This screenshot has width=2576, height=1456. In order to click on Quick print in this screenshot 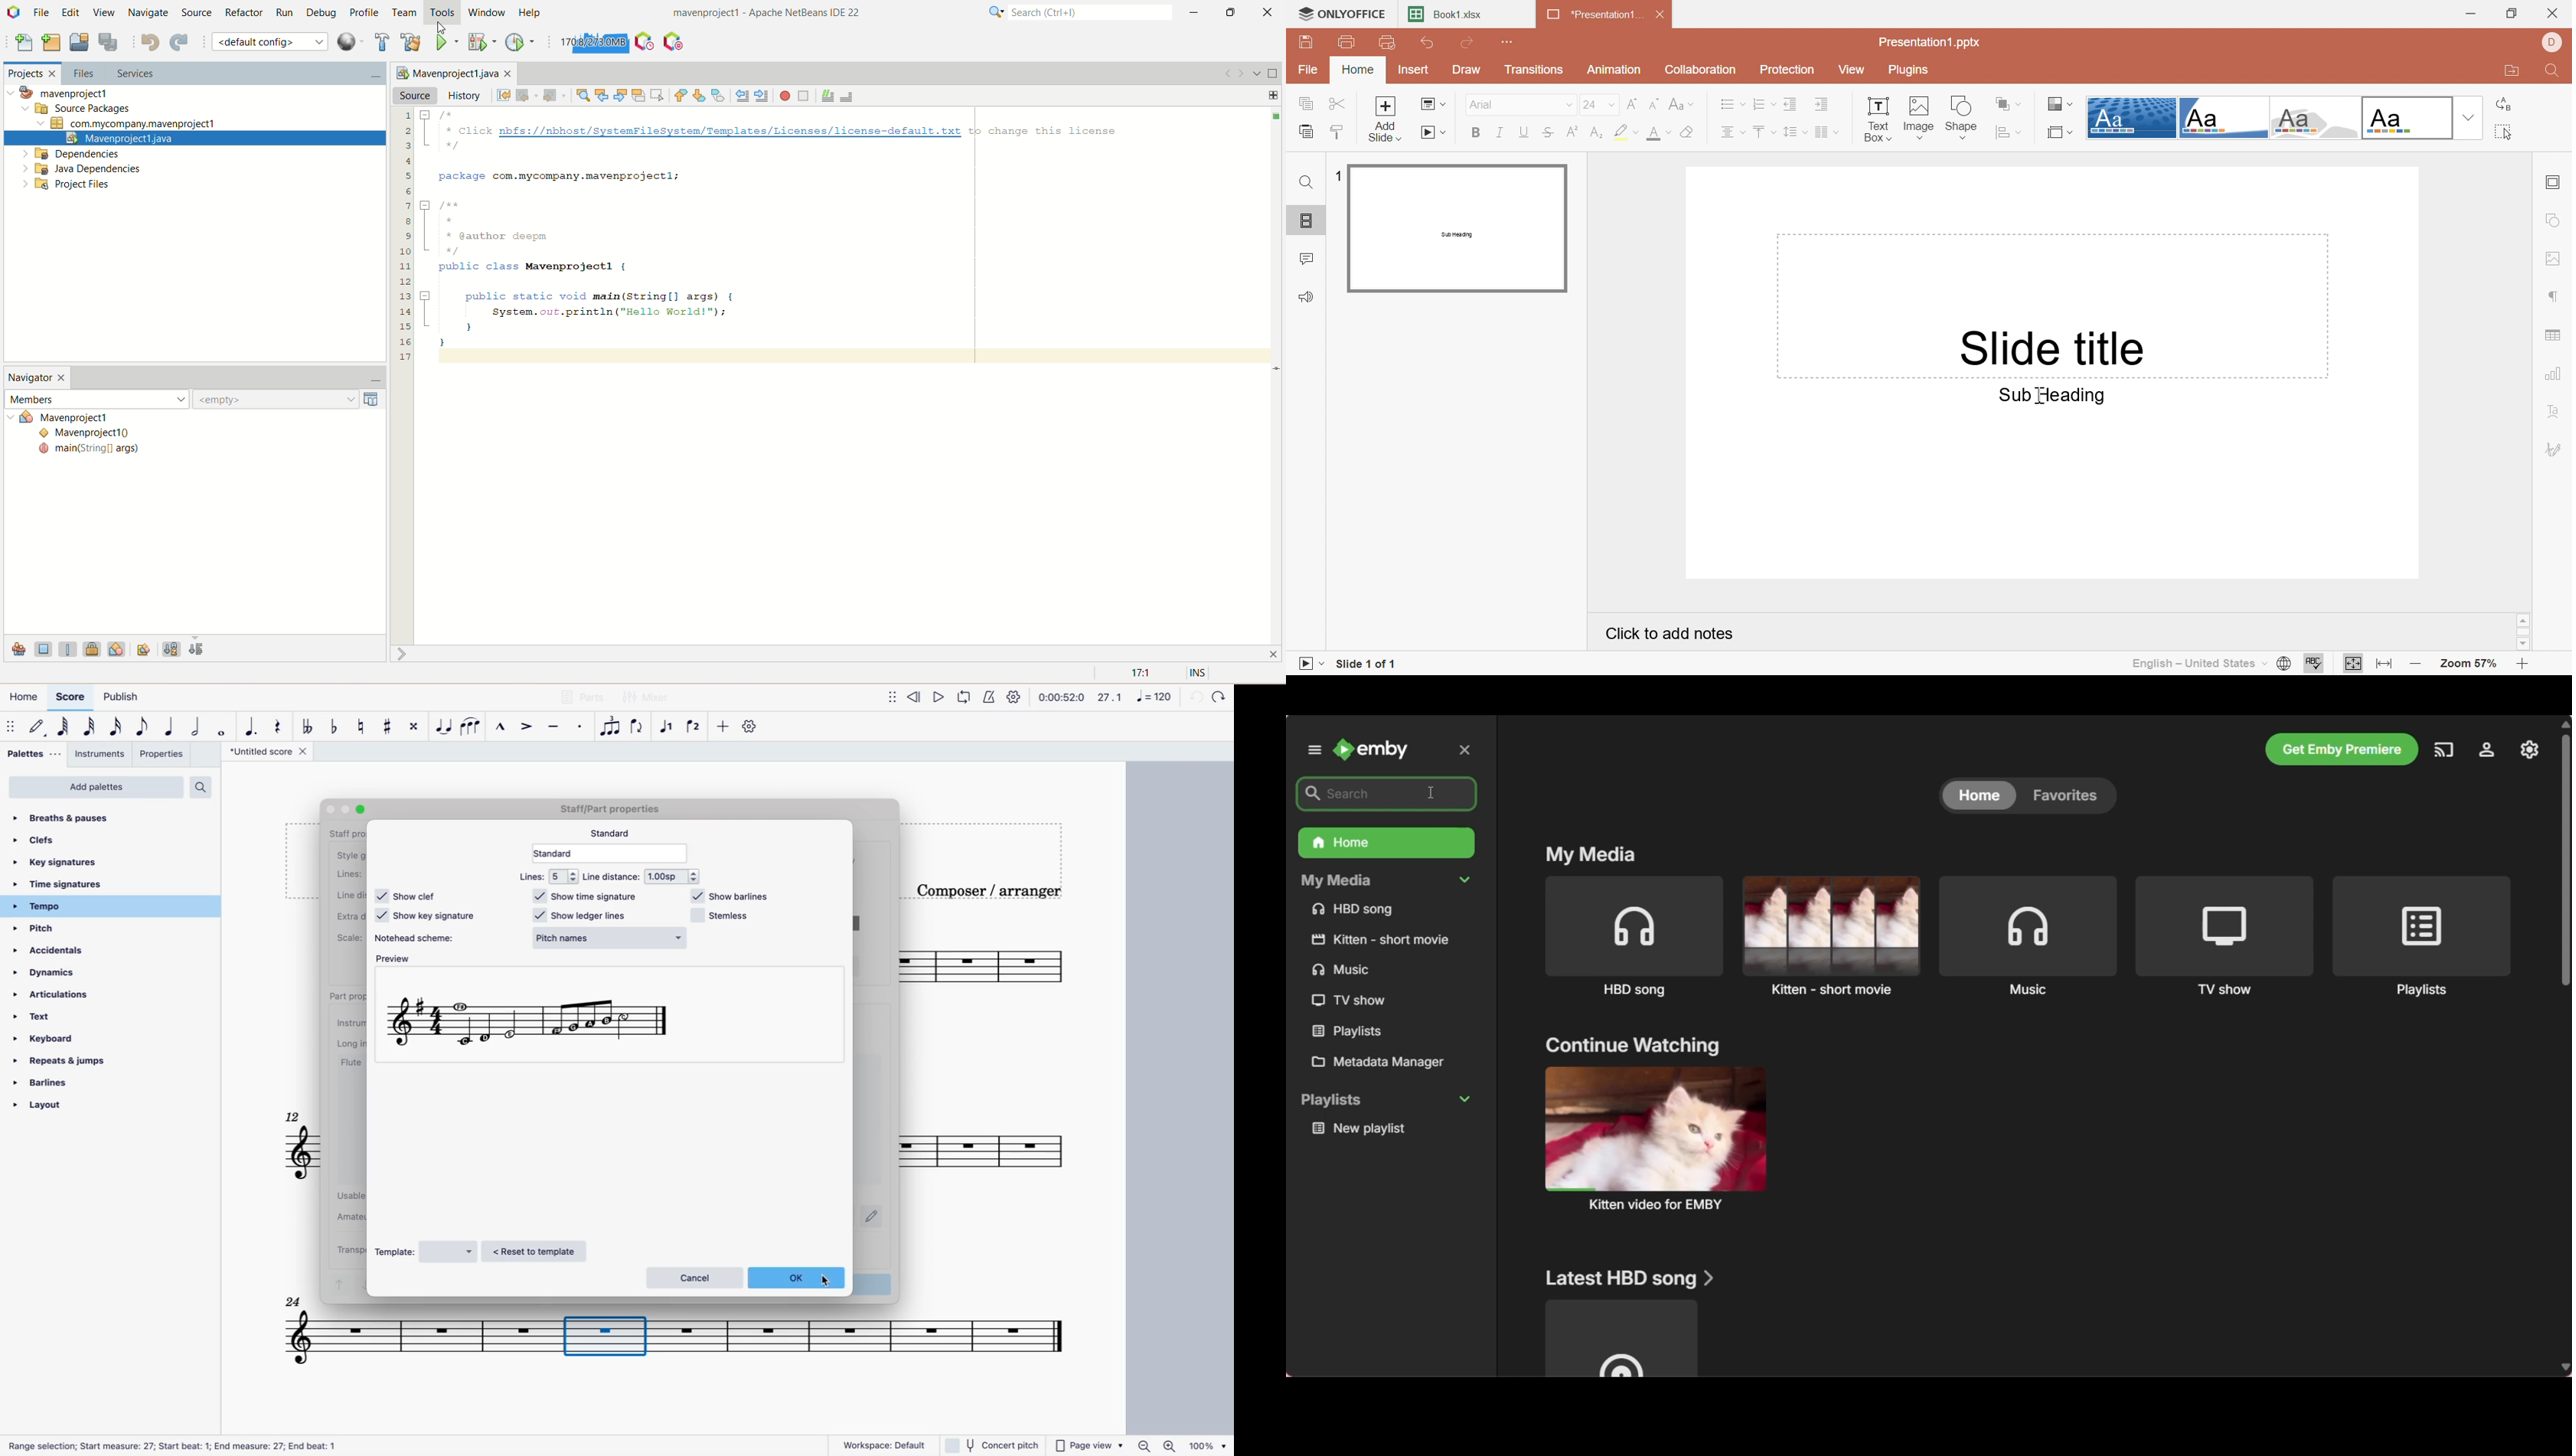, I will do `click(1390, 42)`.